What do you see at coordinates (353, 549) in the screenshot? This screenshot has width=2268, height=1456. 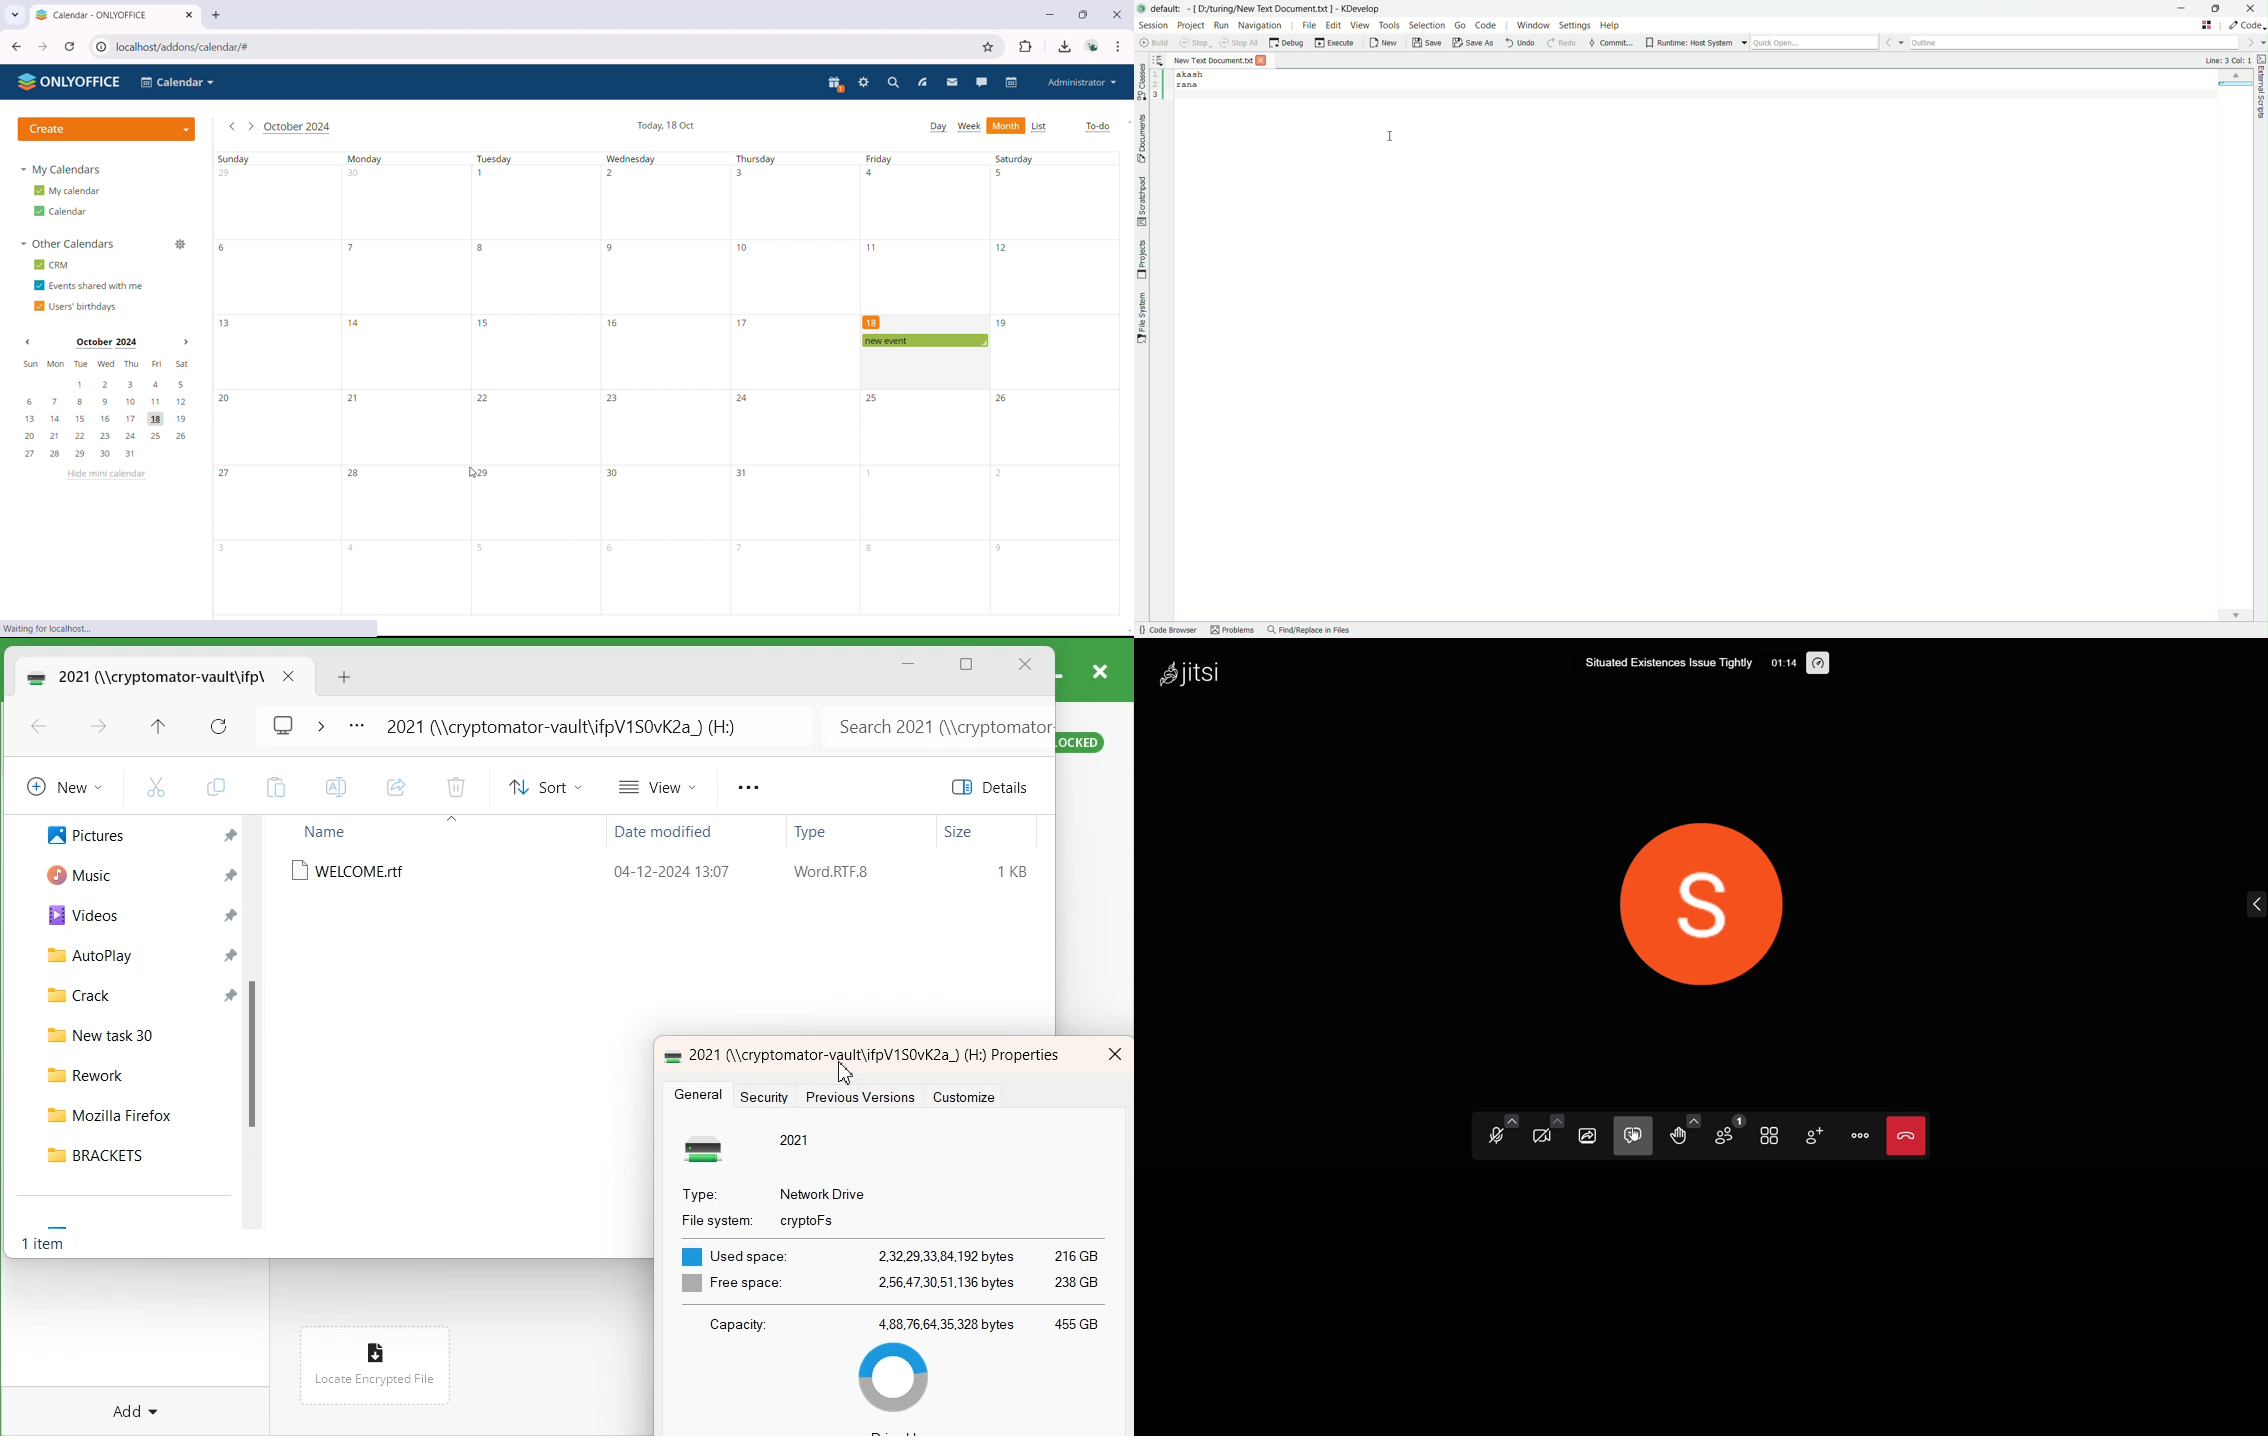 I see `4` at bounding box center [353, 549].